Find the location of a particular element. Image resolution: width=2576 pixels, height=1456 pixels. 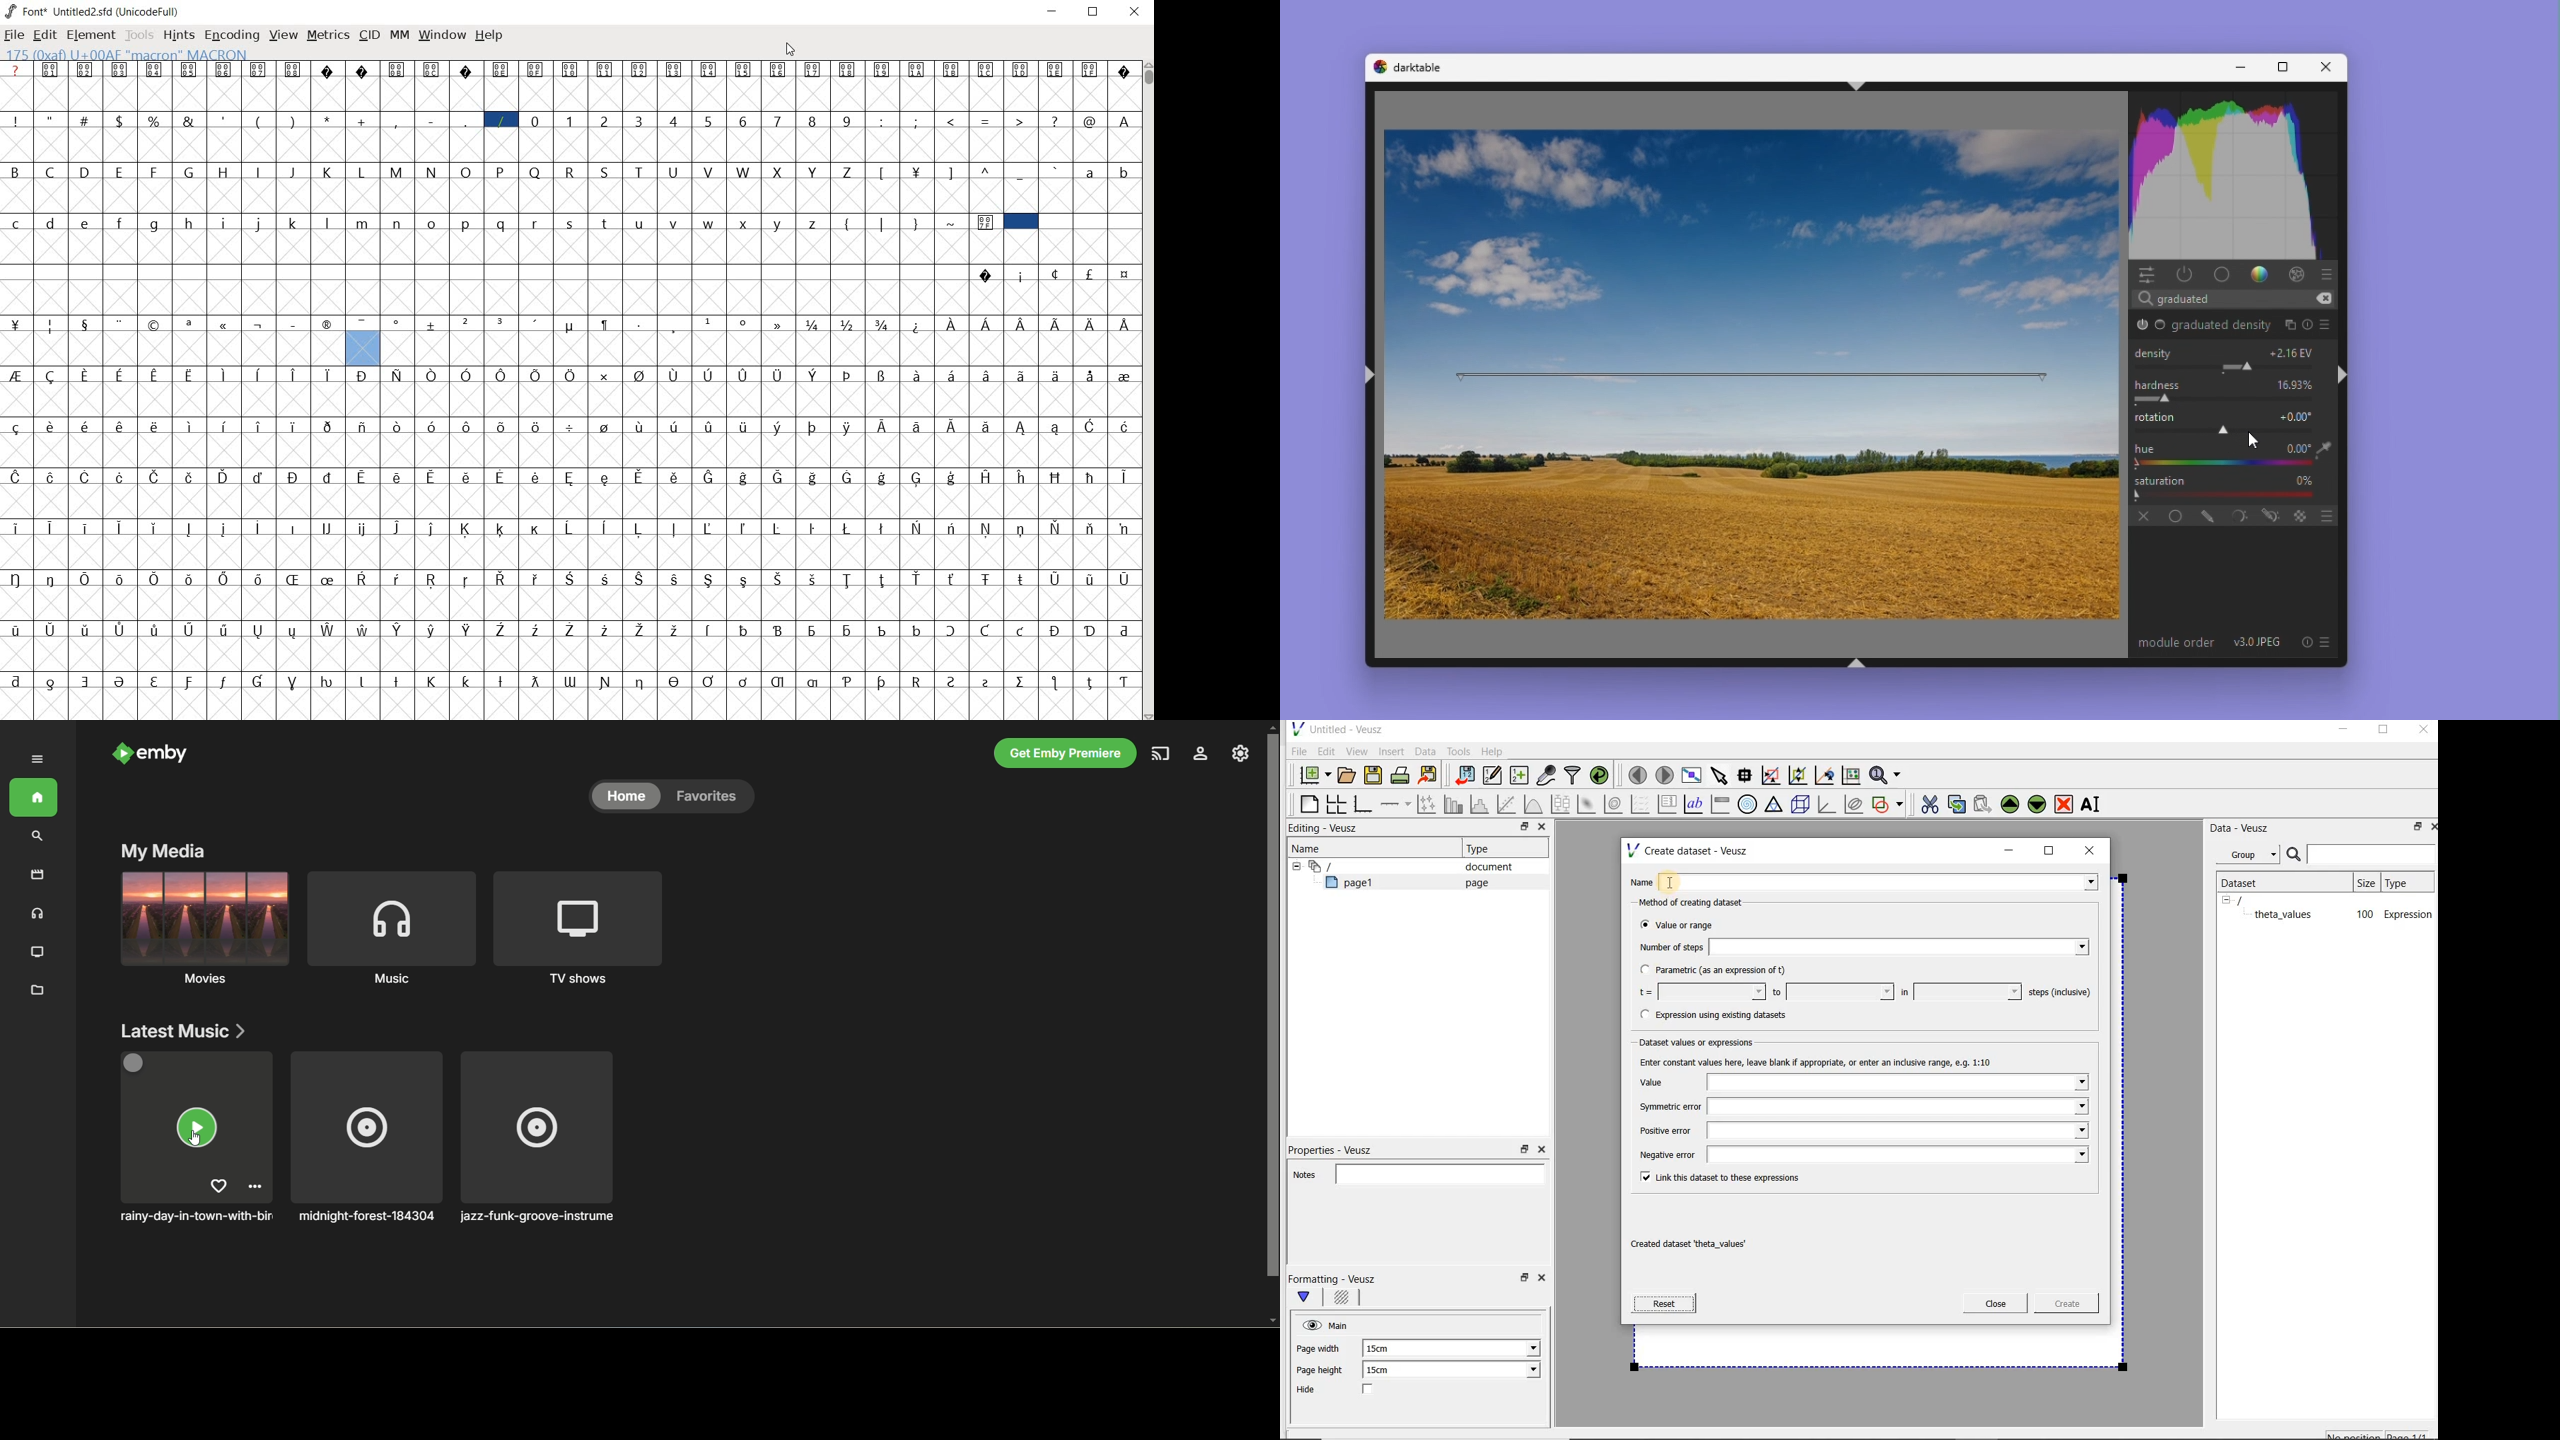

1 is located at coordinates (571, 120).